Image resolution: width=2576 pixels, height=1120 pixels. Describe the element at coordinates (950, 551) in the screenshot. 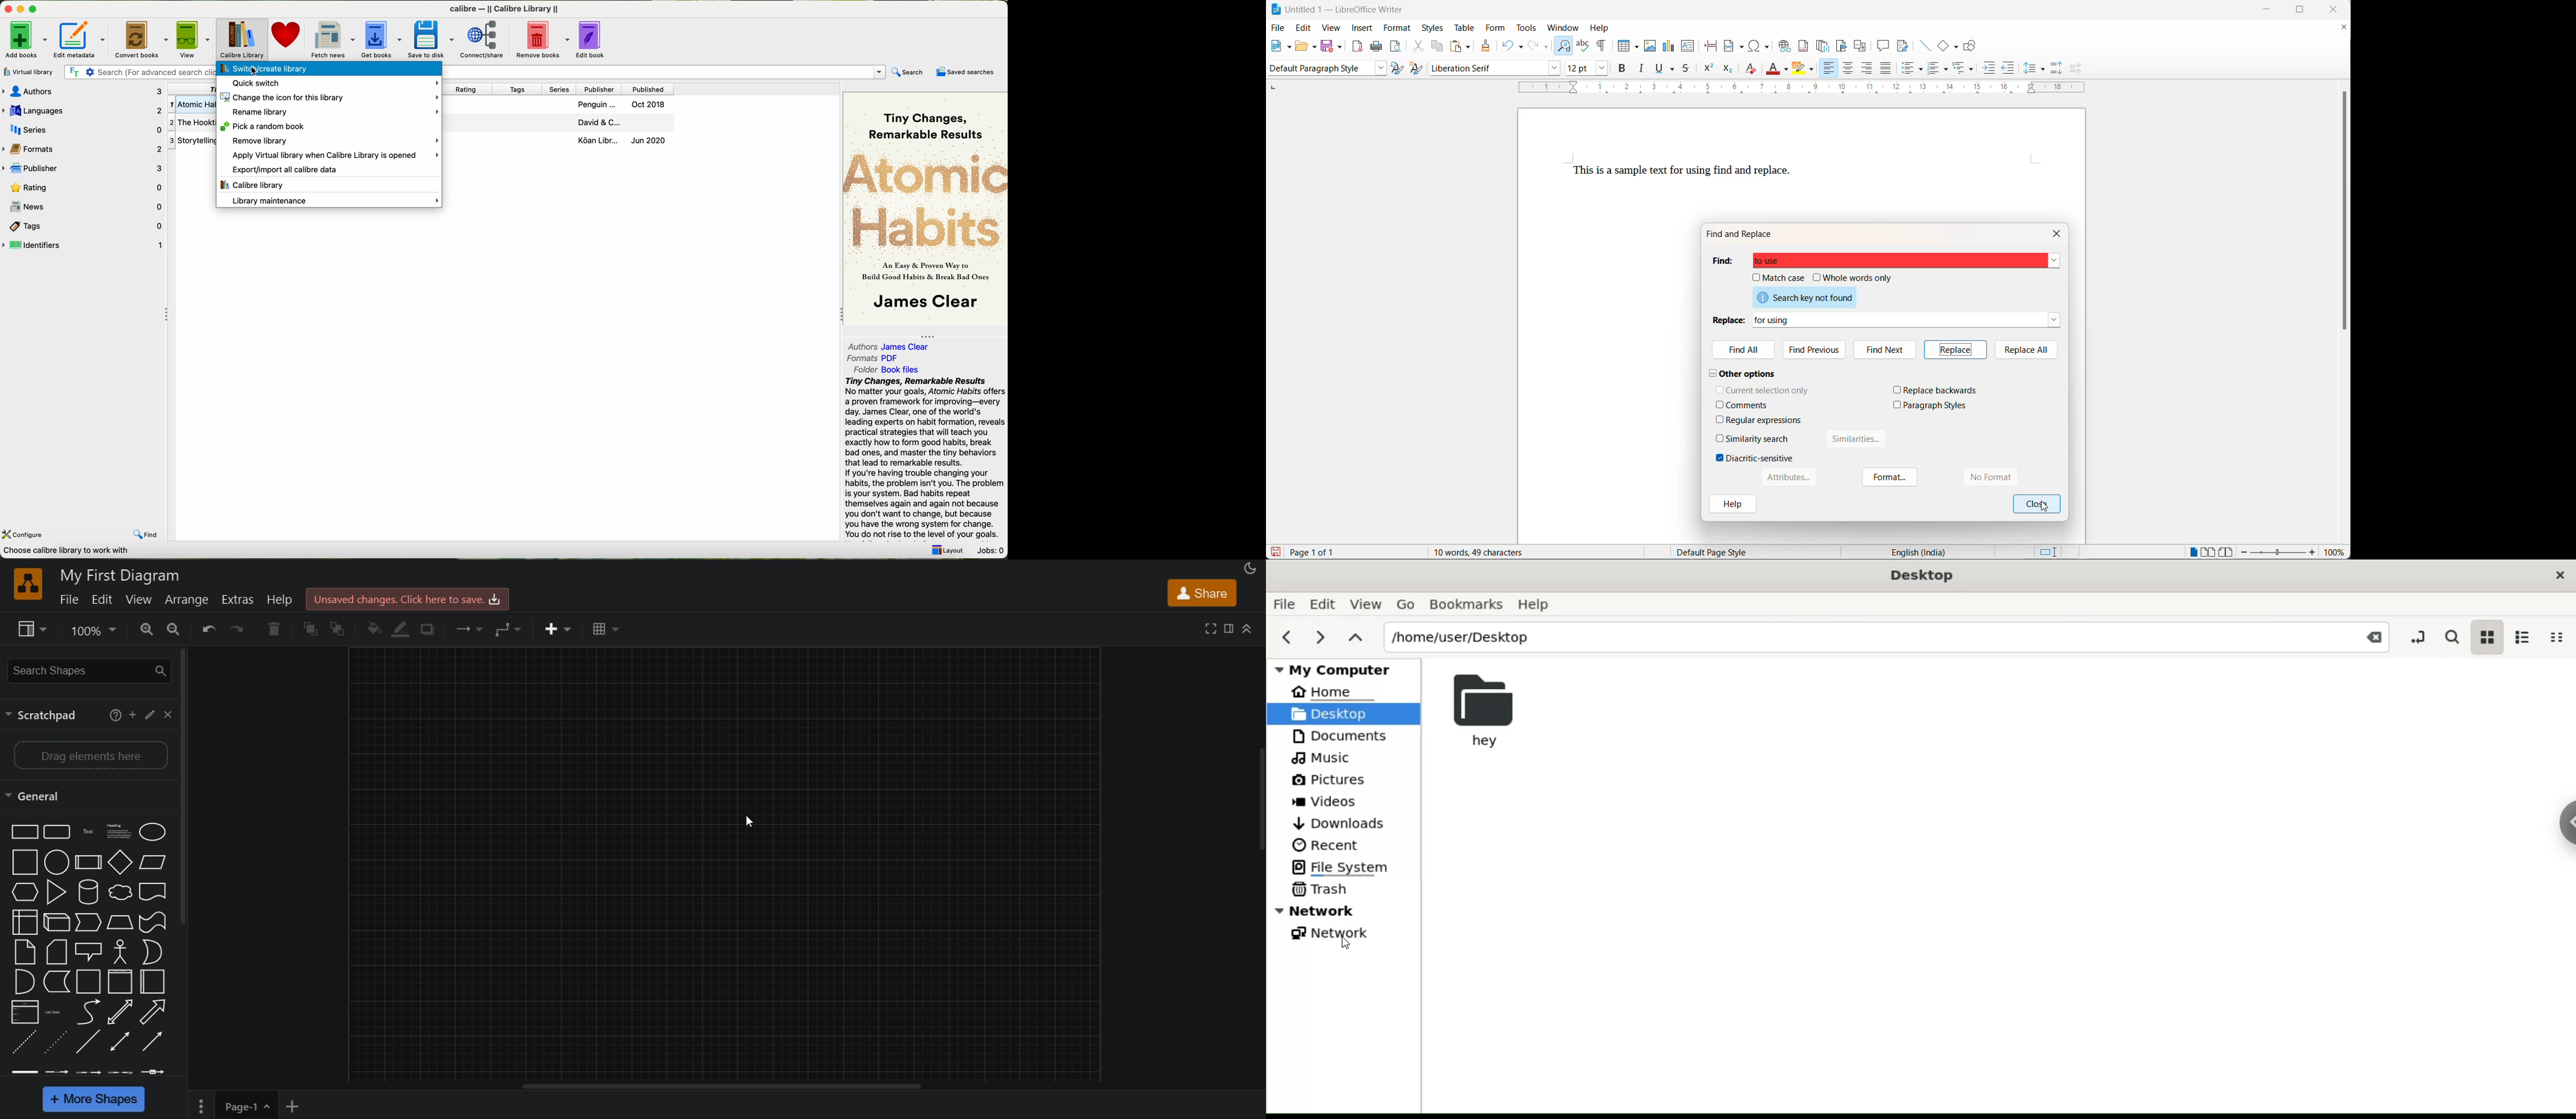

I see `layout` at that location.